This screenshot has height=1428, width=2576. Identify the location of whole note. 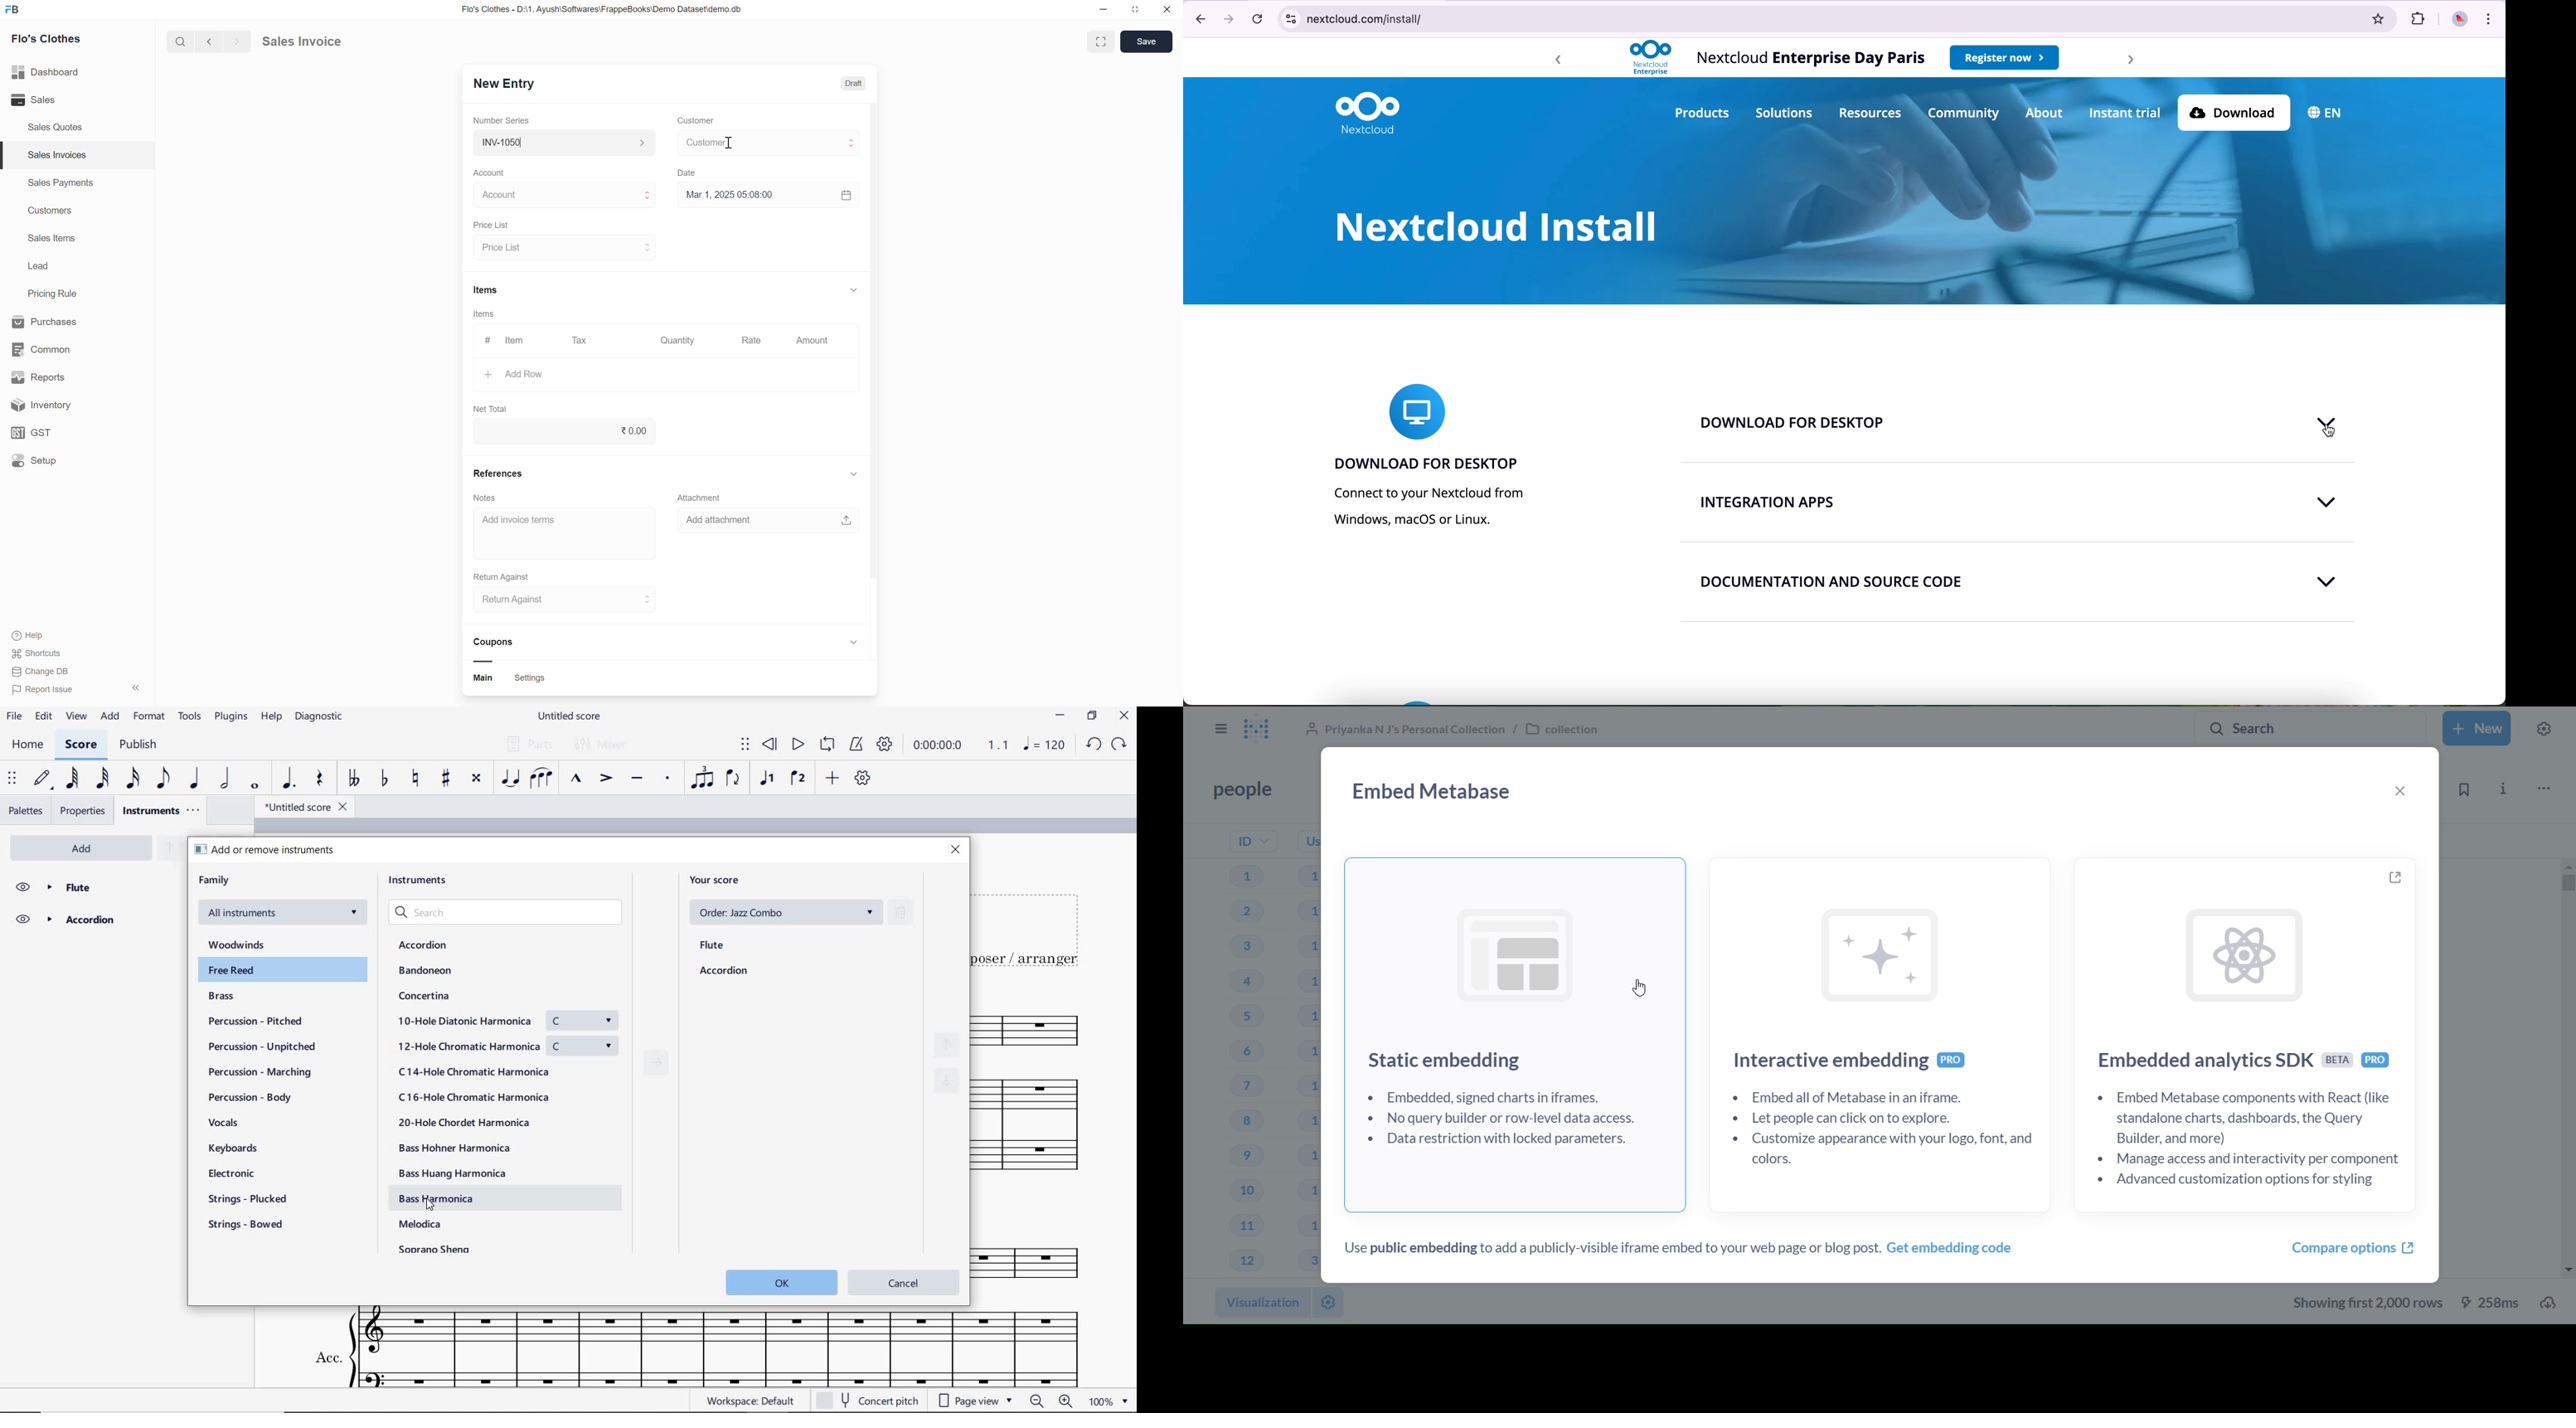
(253, 786).